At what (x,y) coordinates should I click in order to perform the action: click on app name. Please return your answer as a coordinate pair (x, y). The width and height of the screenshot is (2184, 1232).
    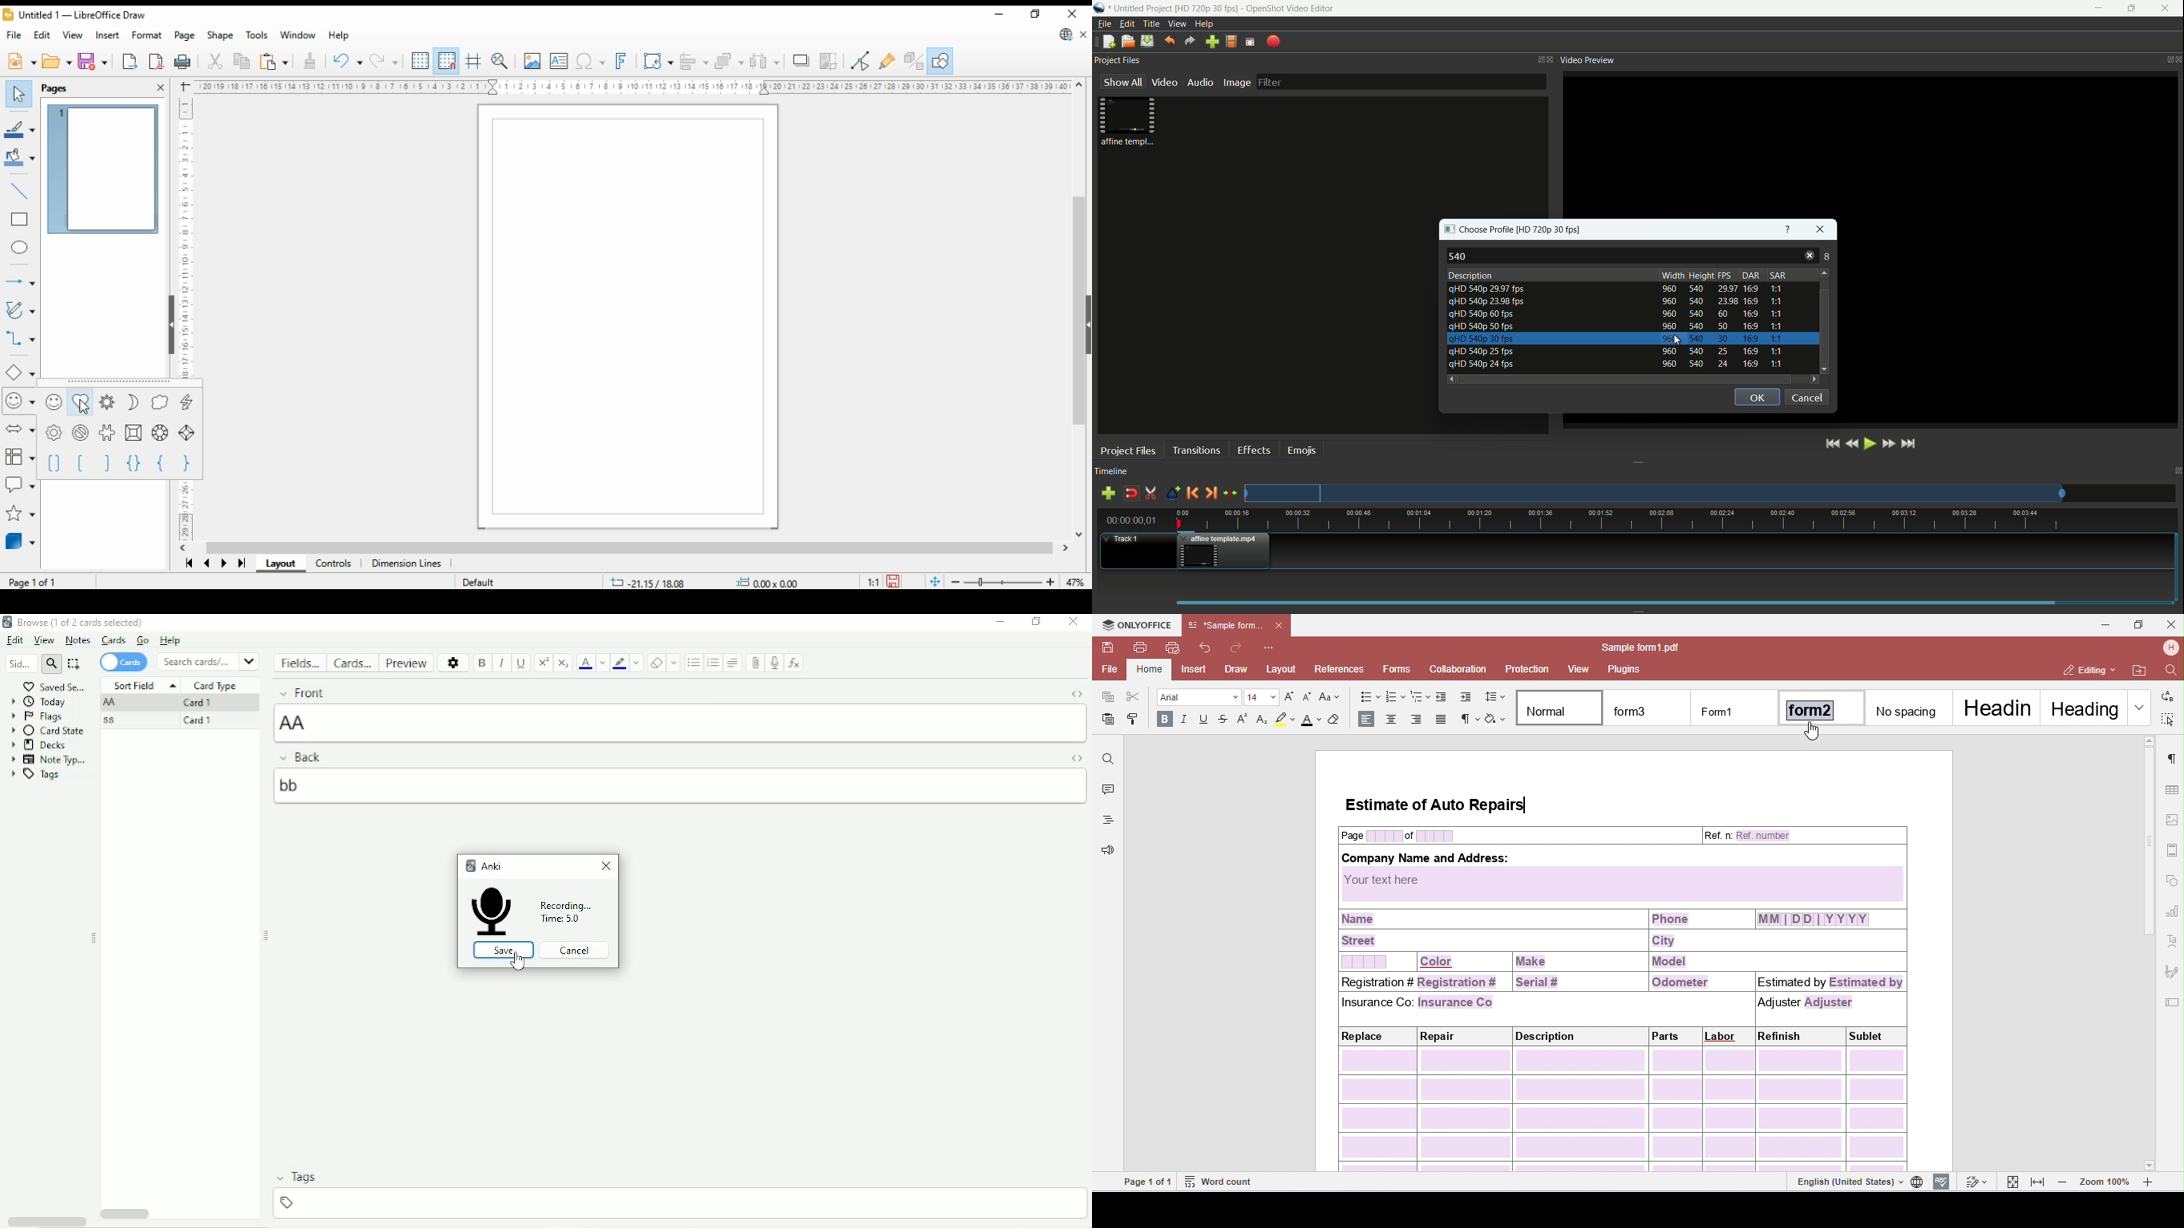
    Looking at the image, I should click on (1289, 8).